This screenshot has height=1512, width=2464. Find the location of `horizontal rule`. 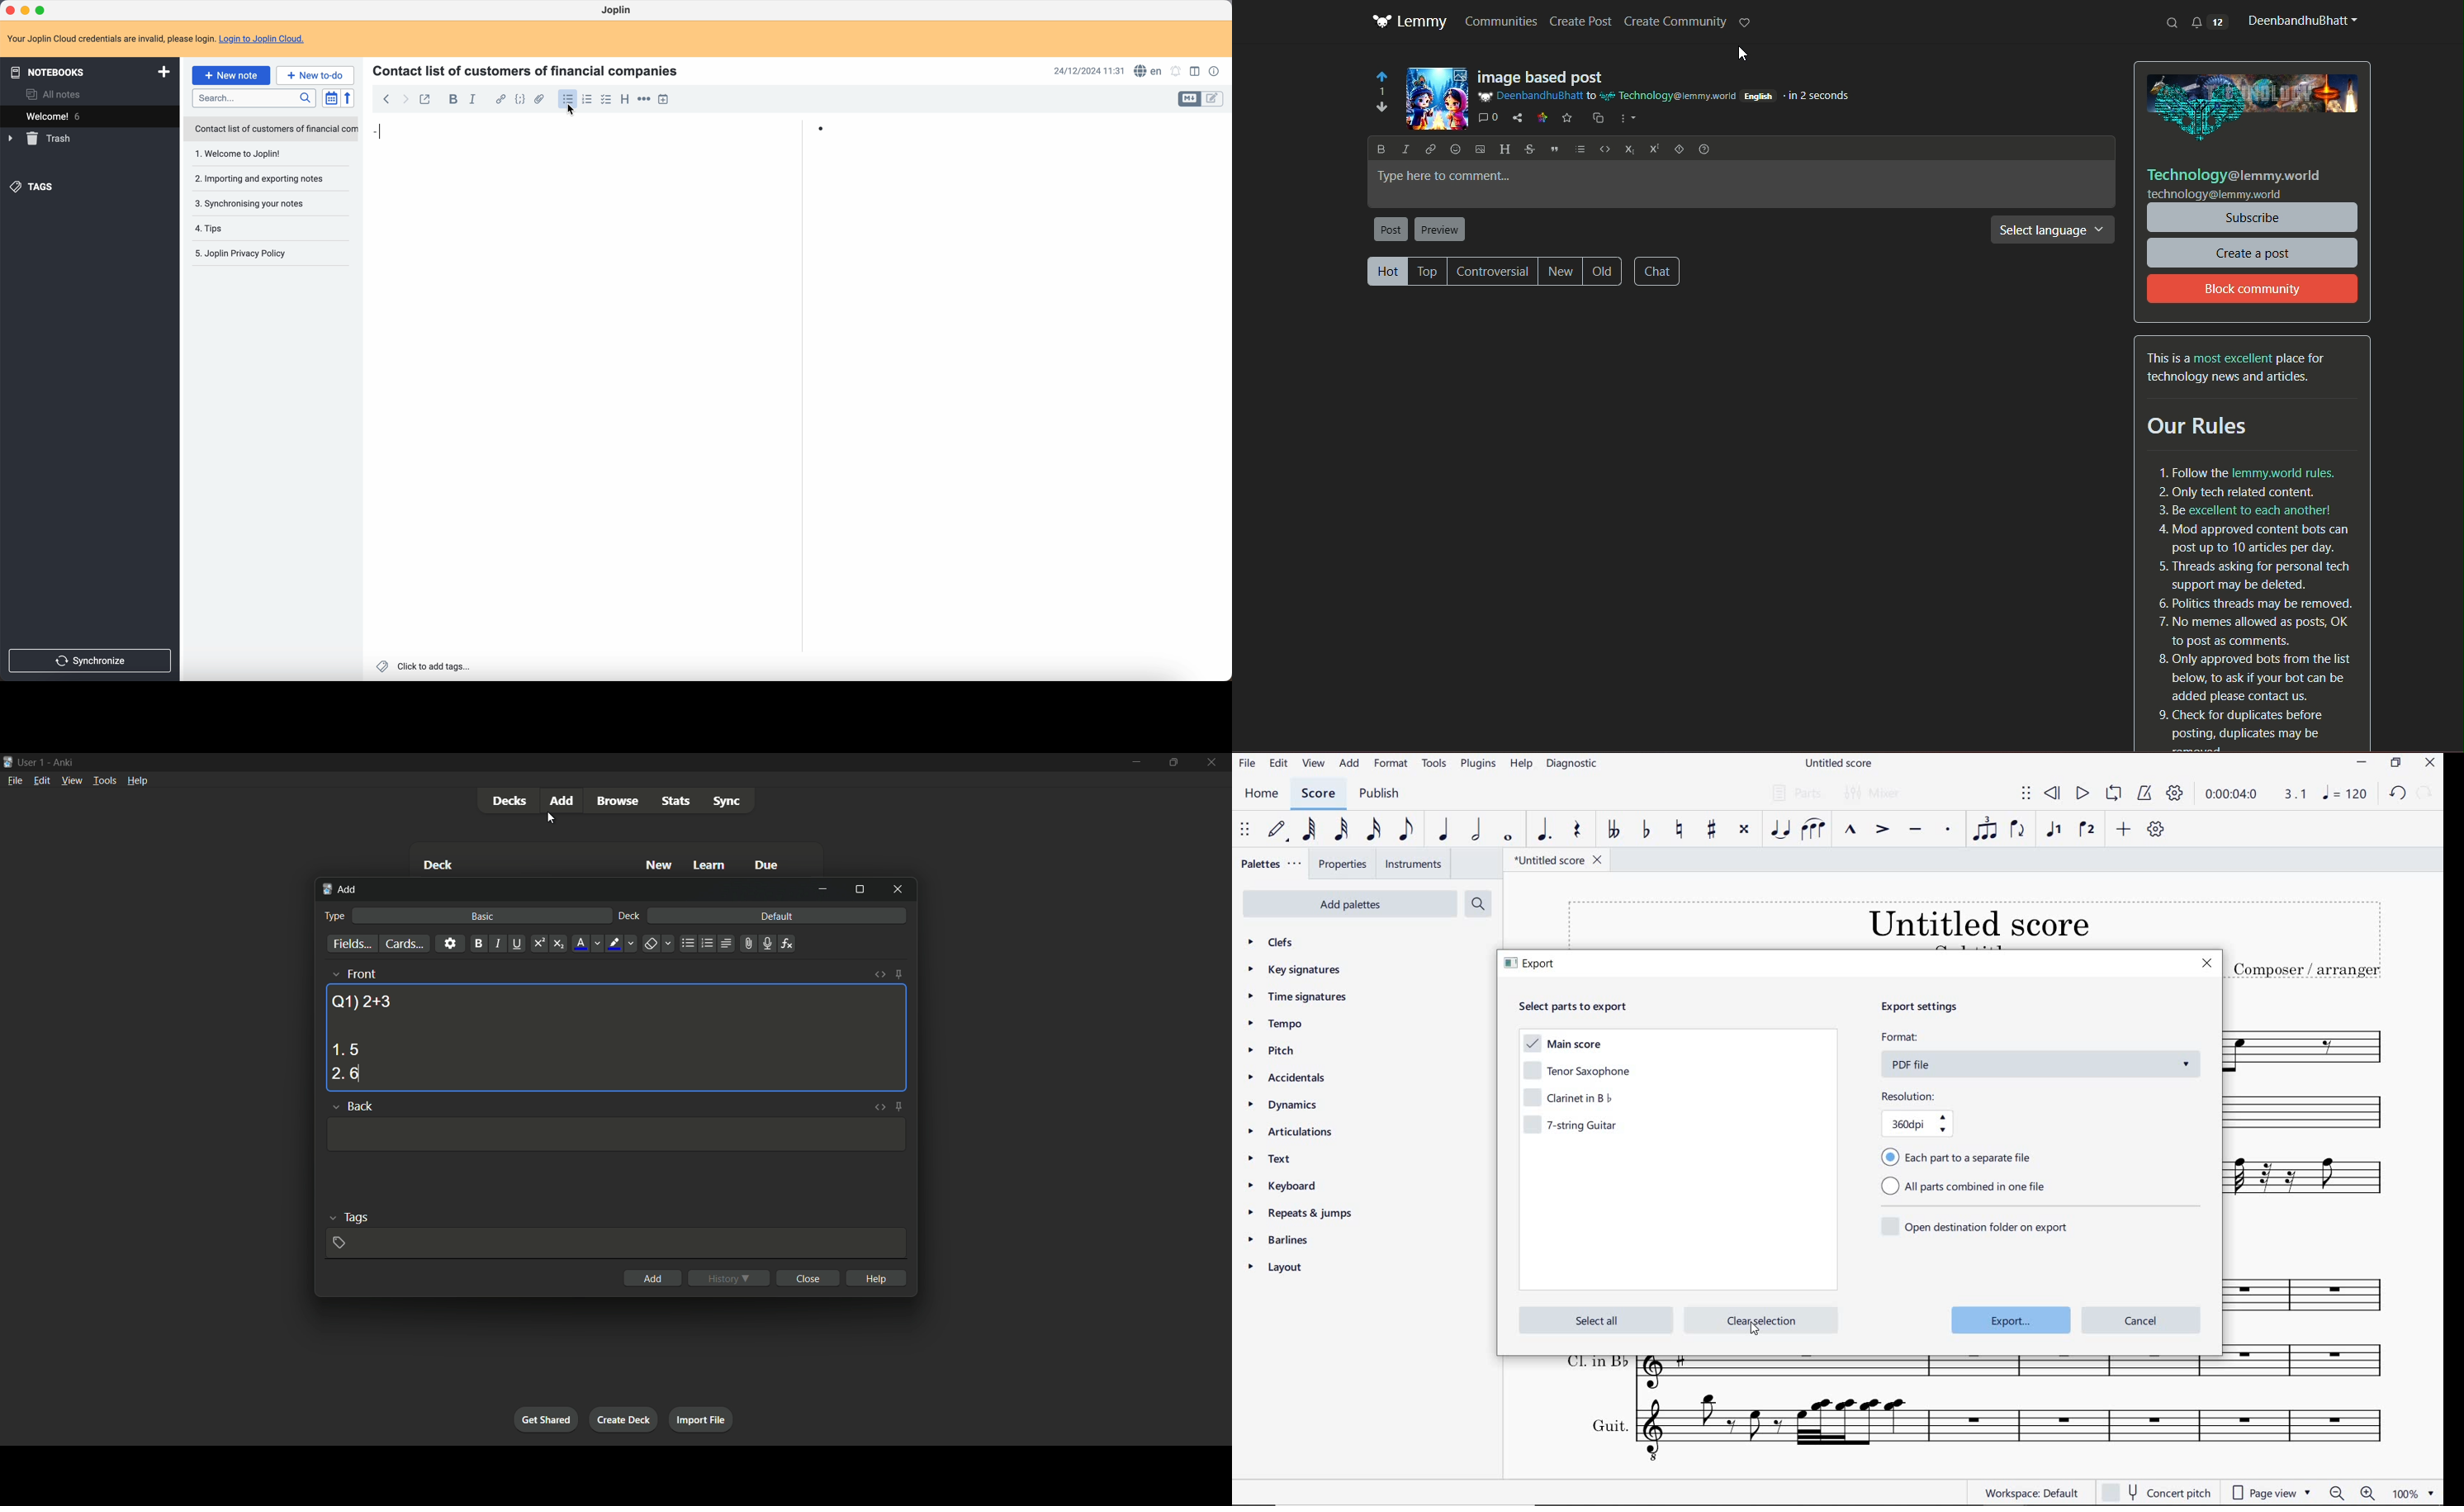

horizontal rule is located at coordinates (644, 99).